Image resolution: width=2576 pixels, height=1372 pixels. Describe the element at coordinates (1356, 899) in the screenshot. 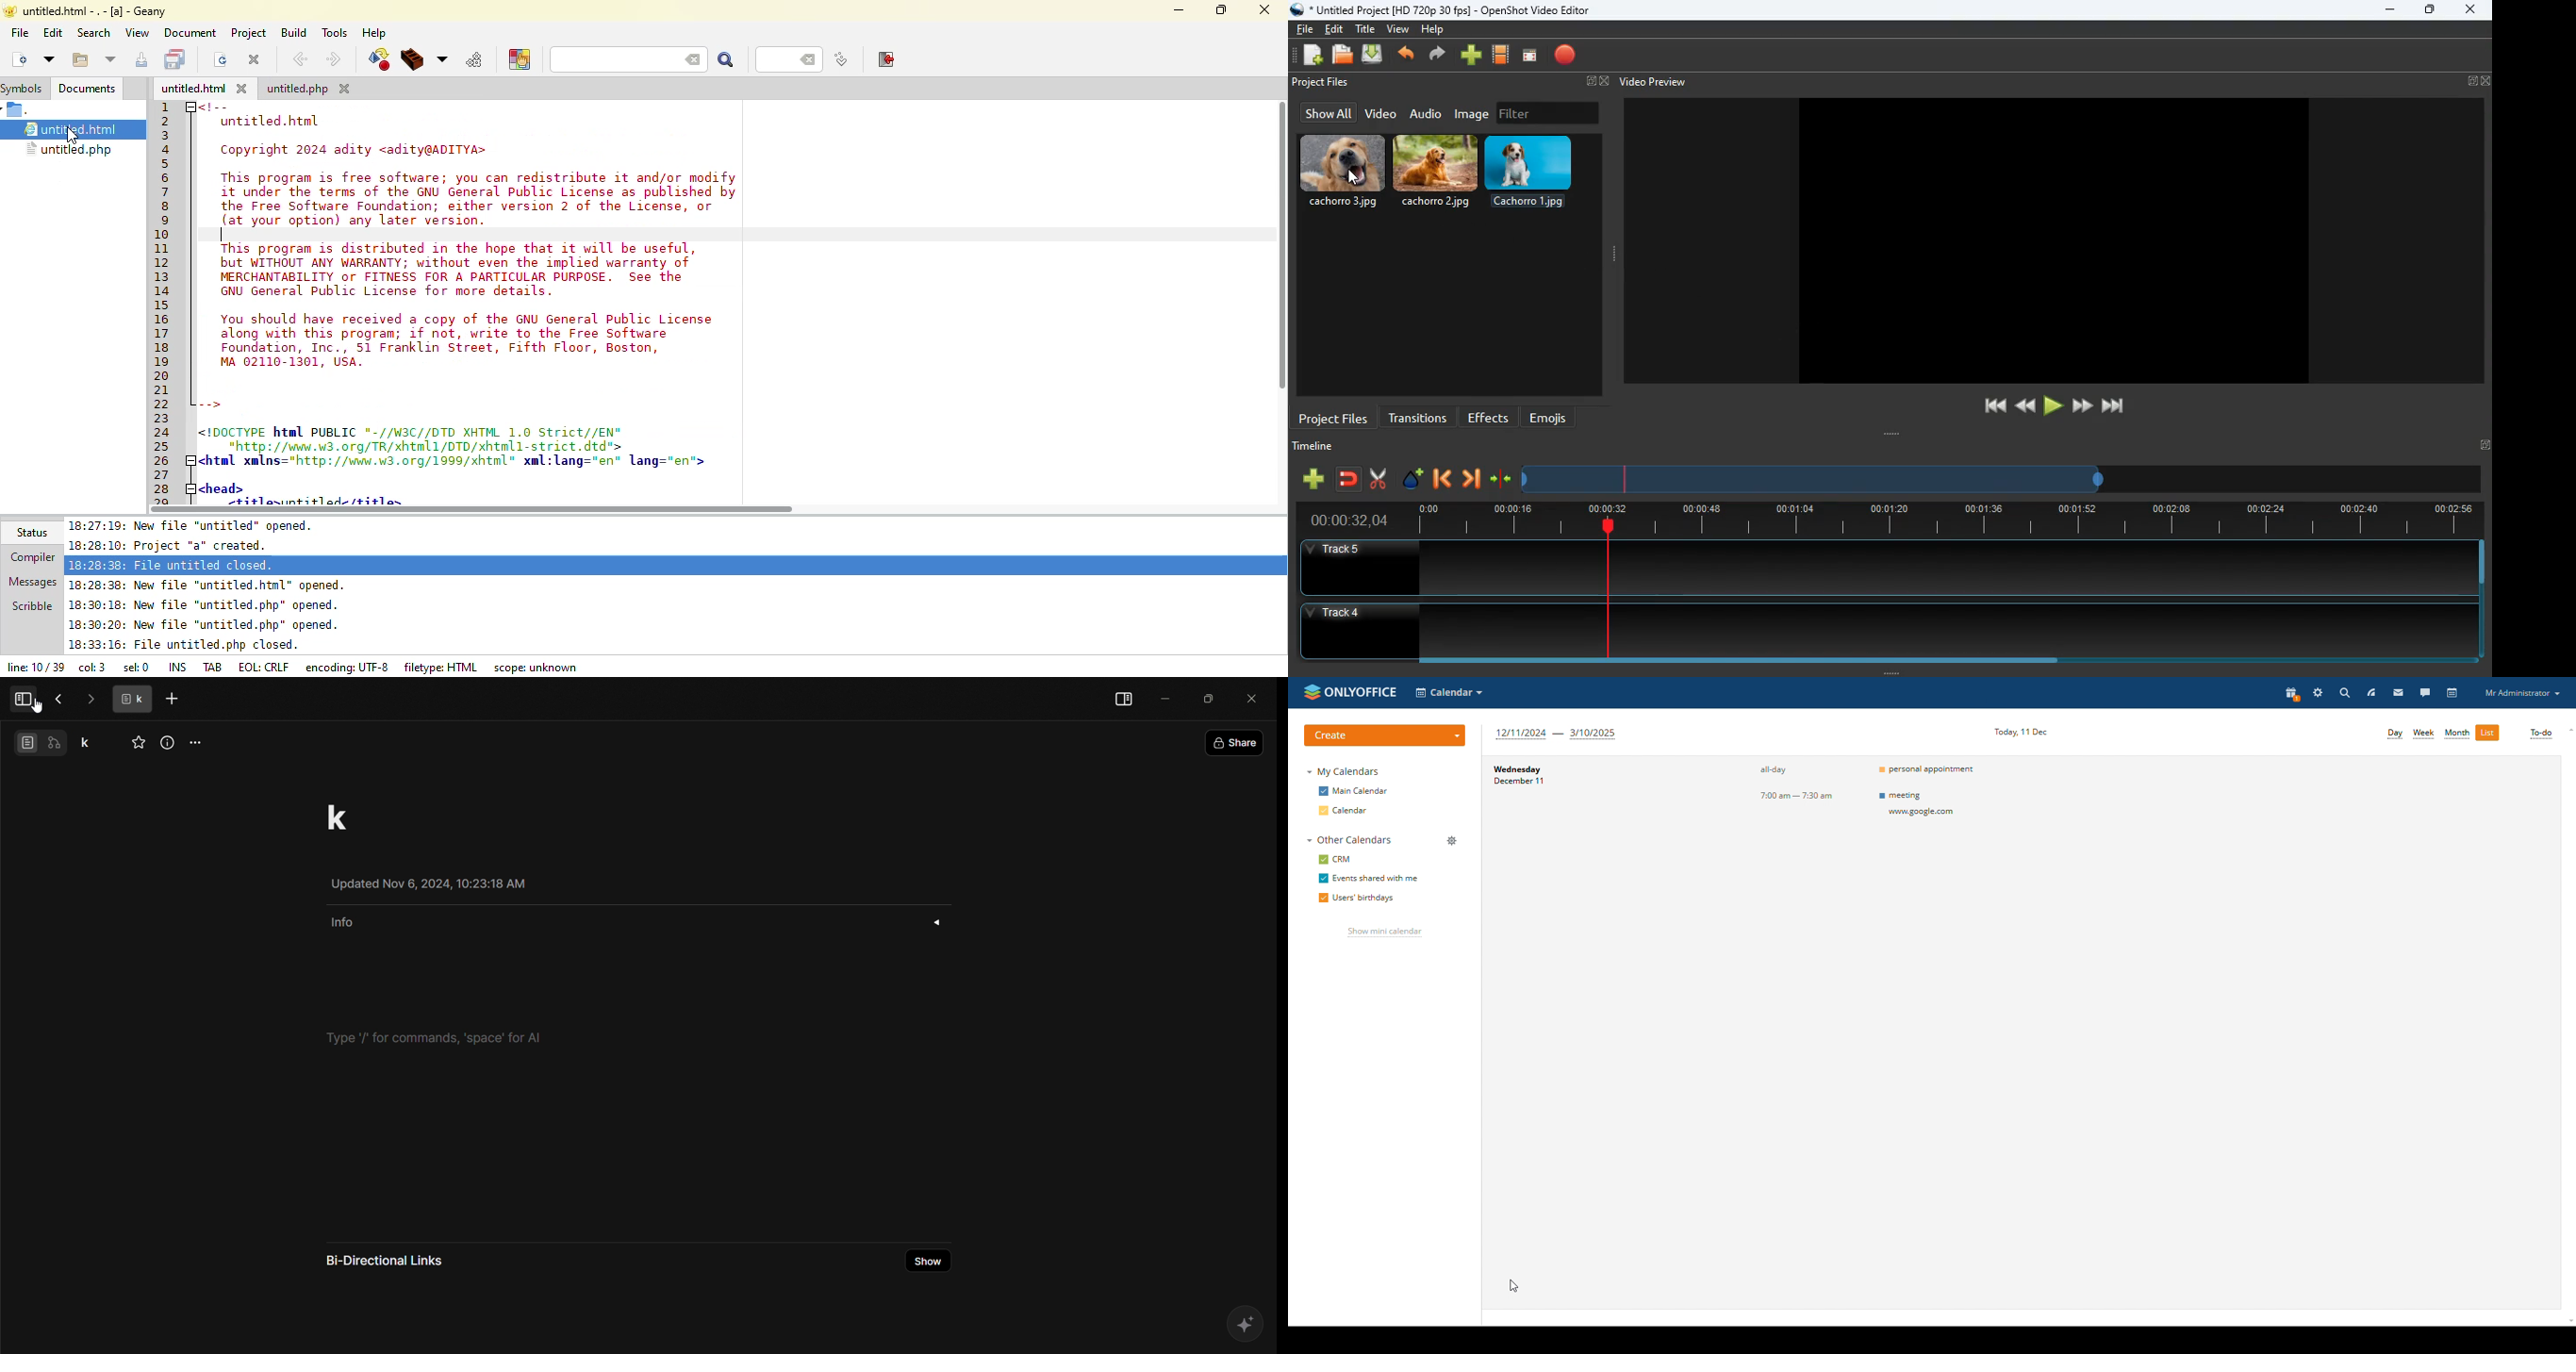

I see `users' birthdays` at that location.